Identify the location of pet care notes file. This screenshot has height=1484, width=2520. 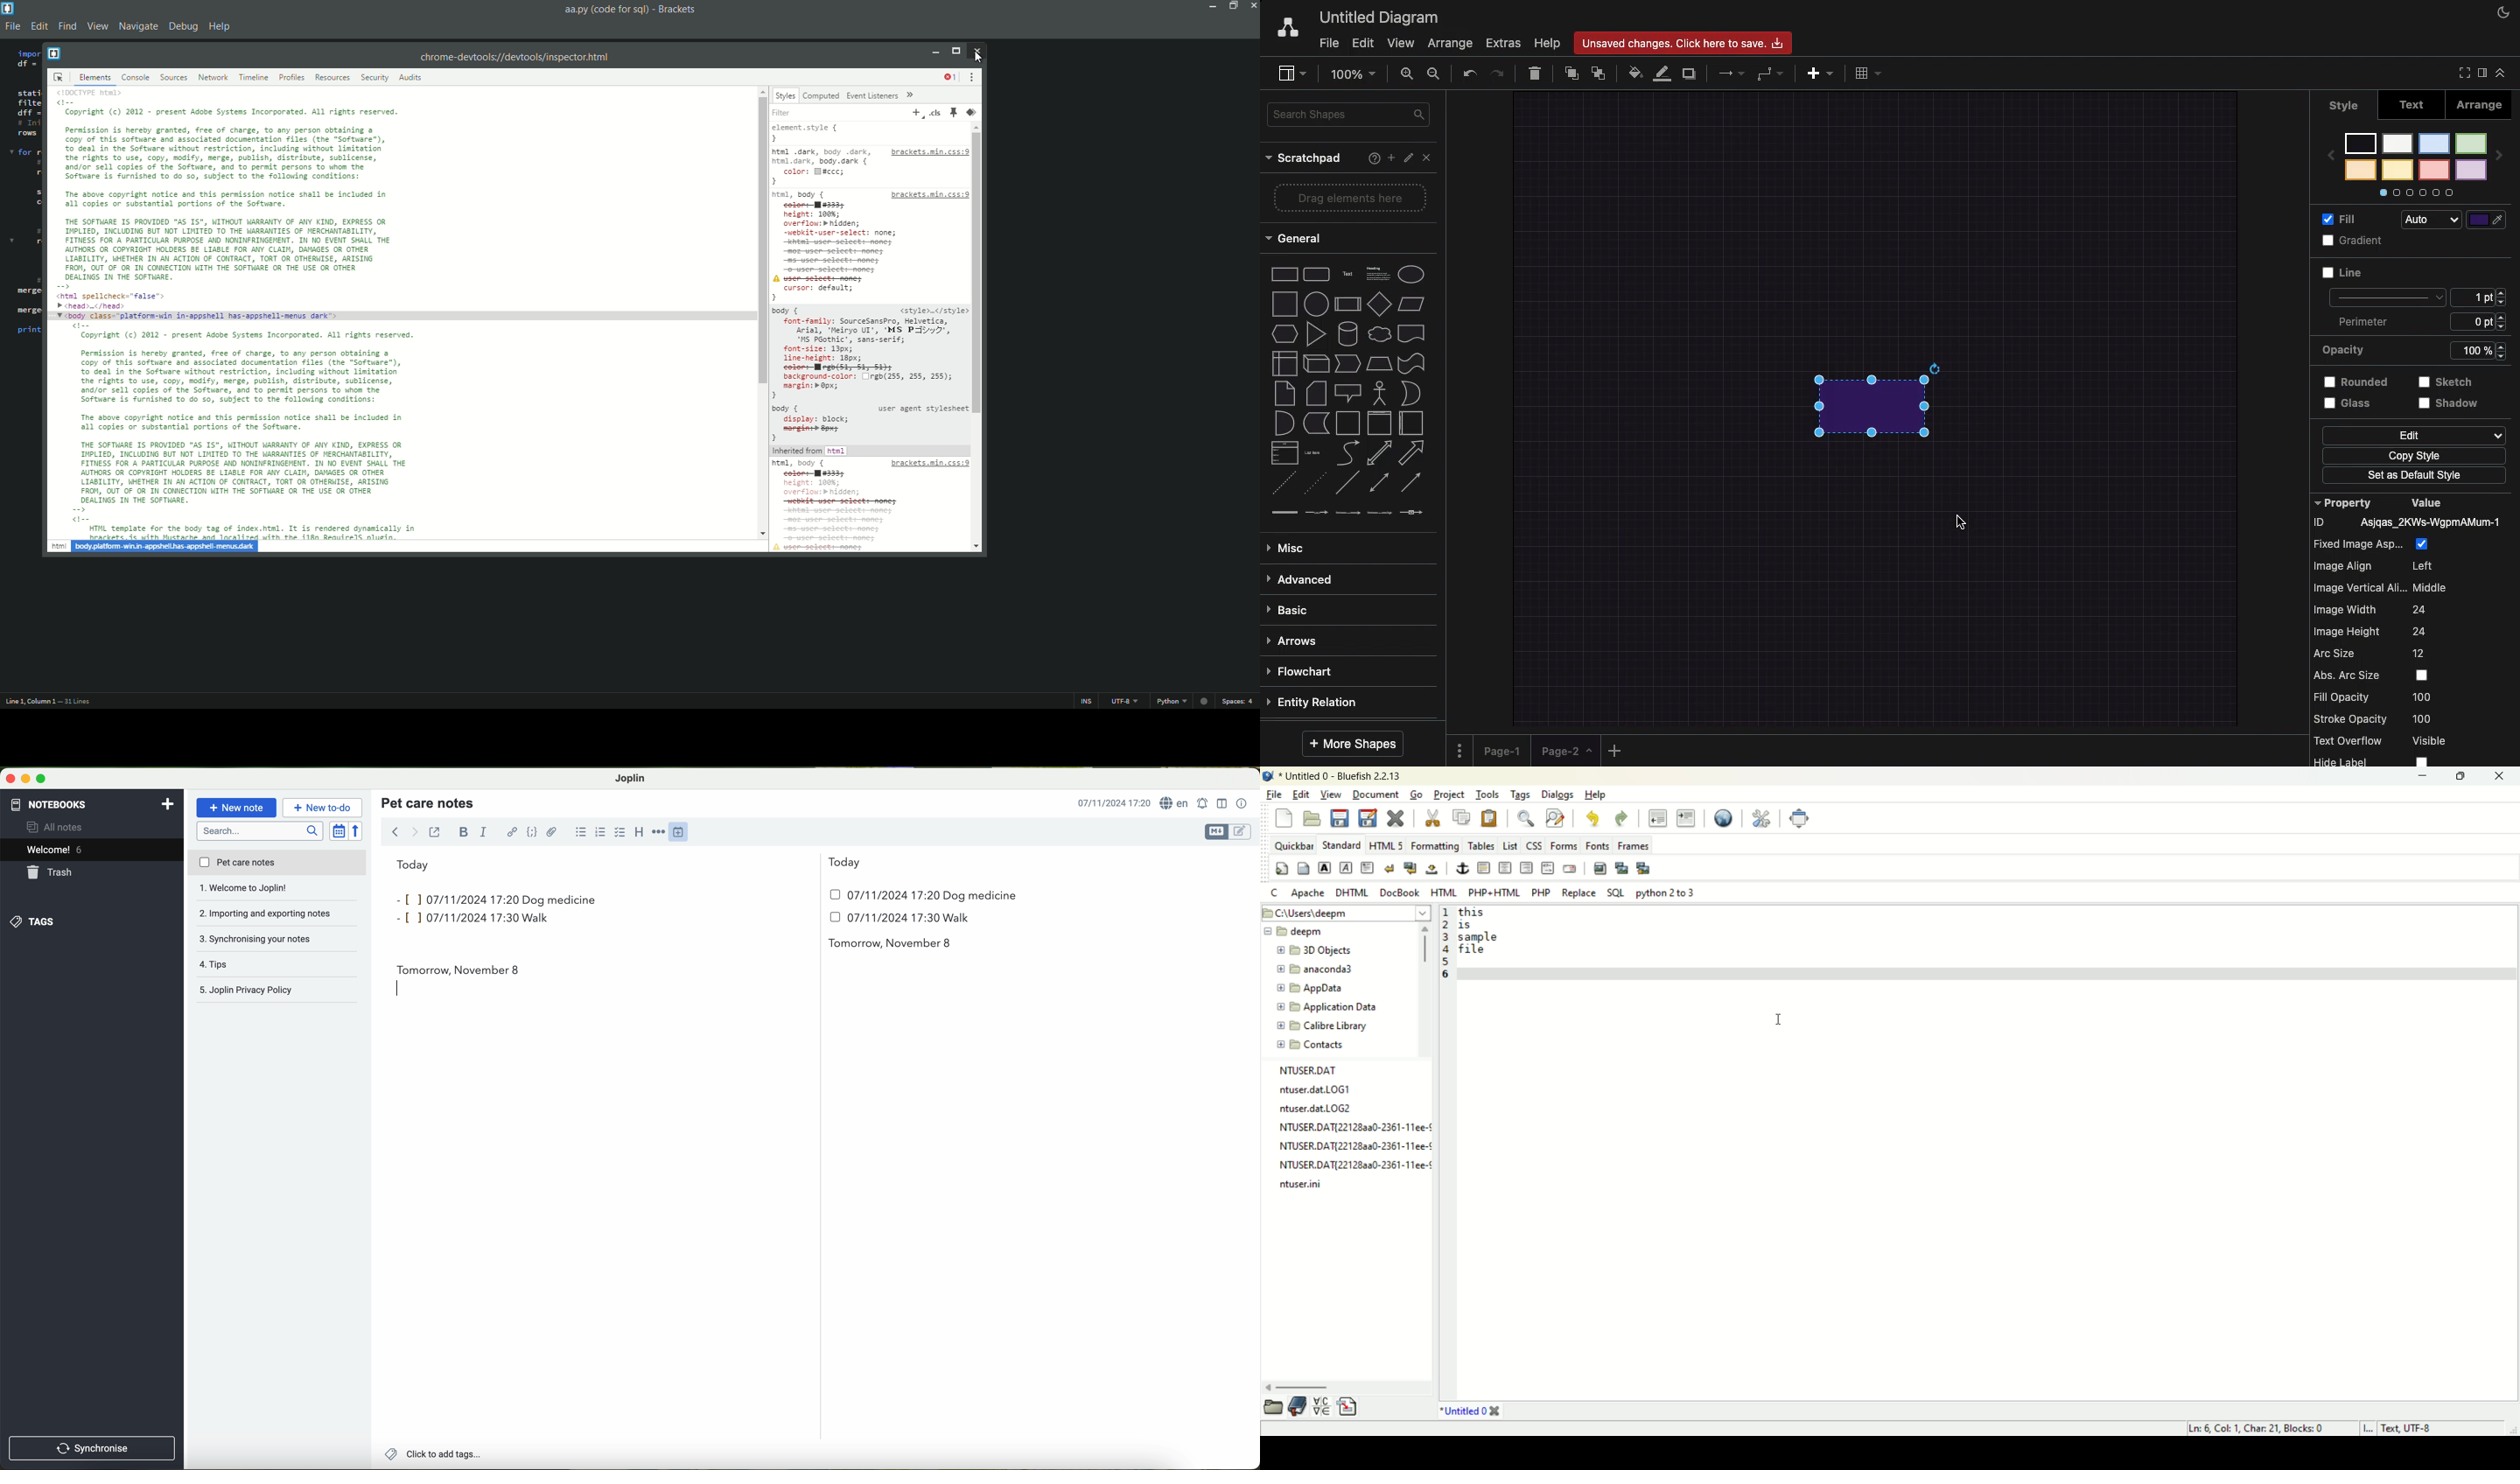
(276, 864).